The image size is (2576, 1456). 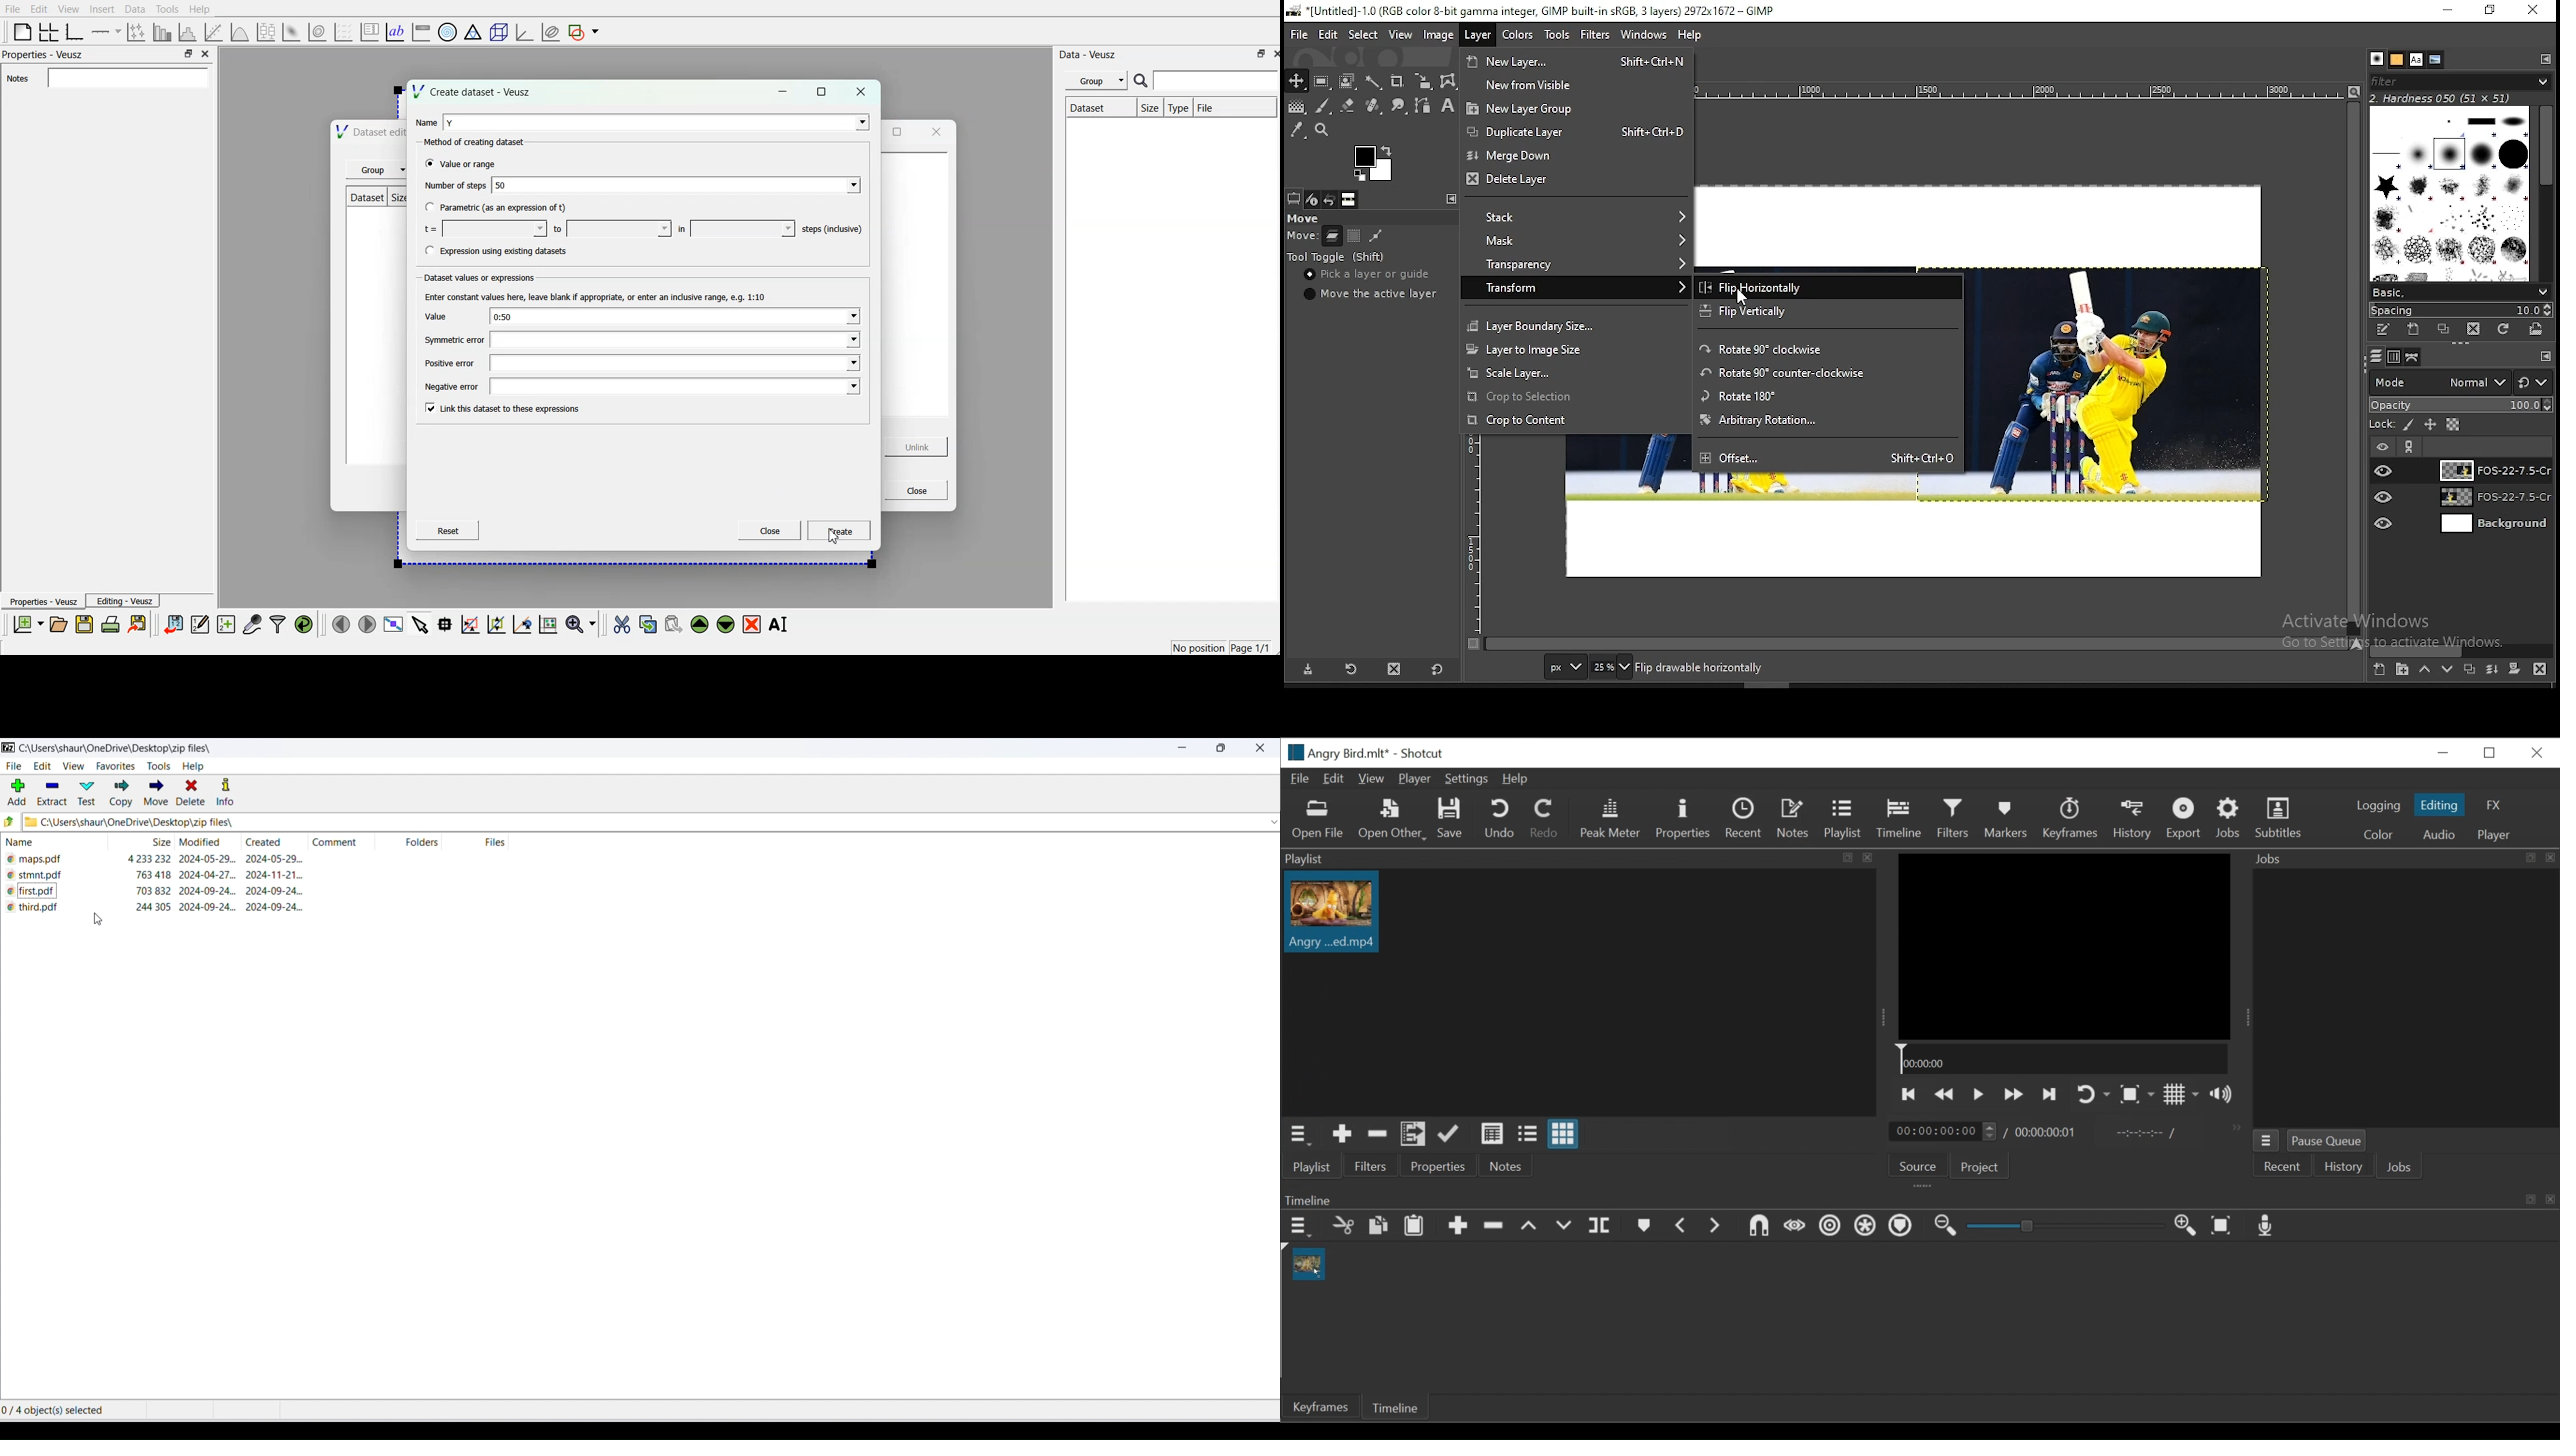 What do you see at coordinates (155, 767) in the screenshot?
I see `tools` at bounding box center [155, 767].